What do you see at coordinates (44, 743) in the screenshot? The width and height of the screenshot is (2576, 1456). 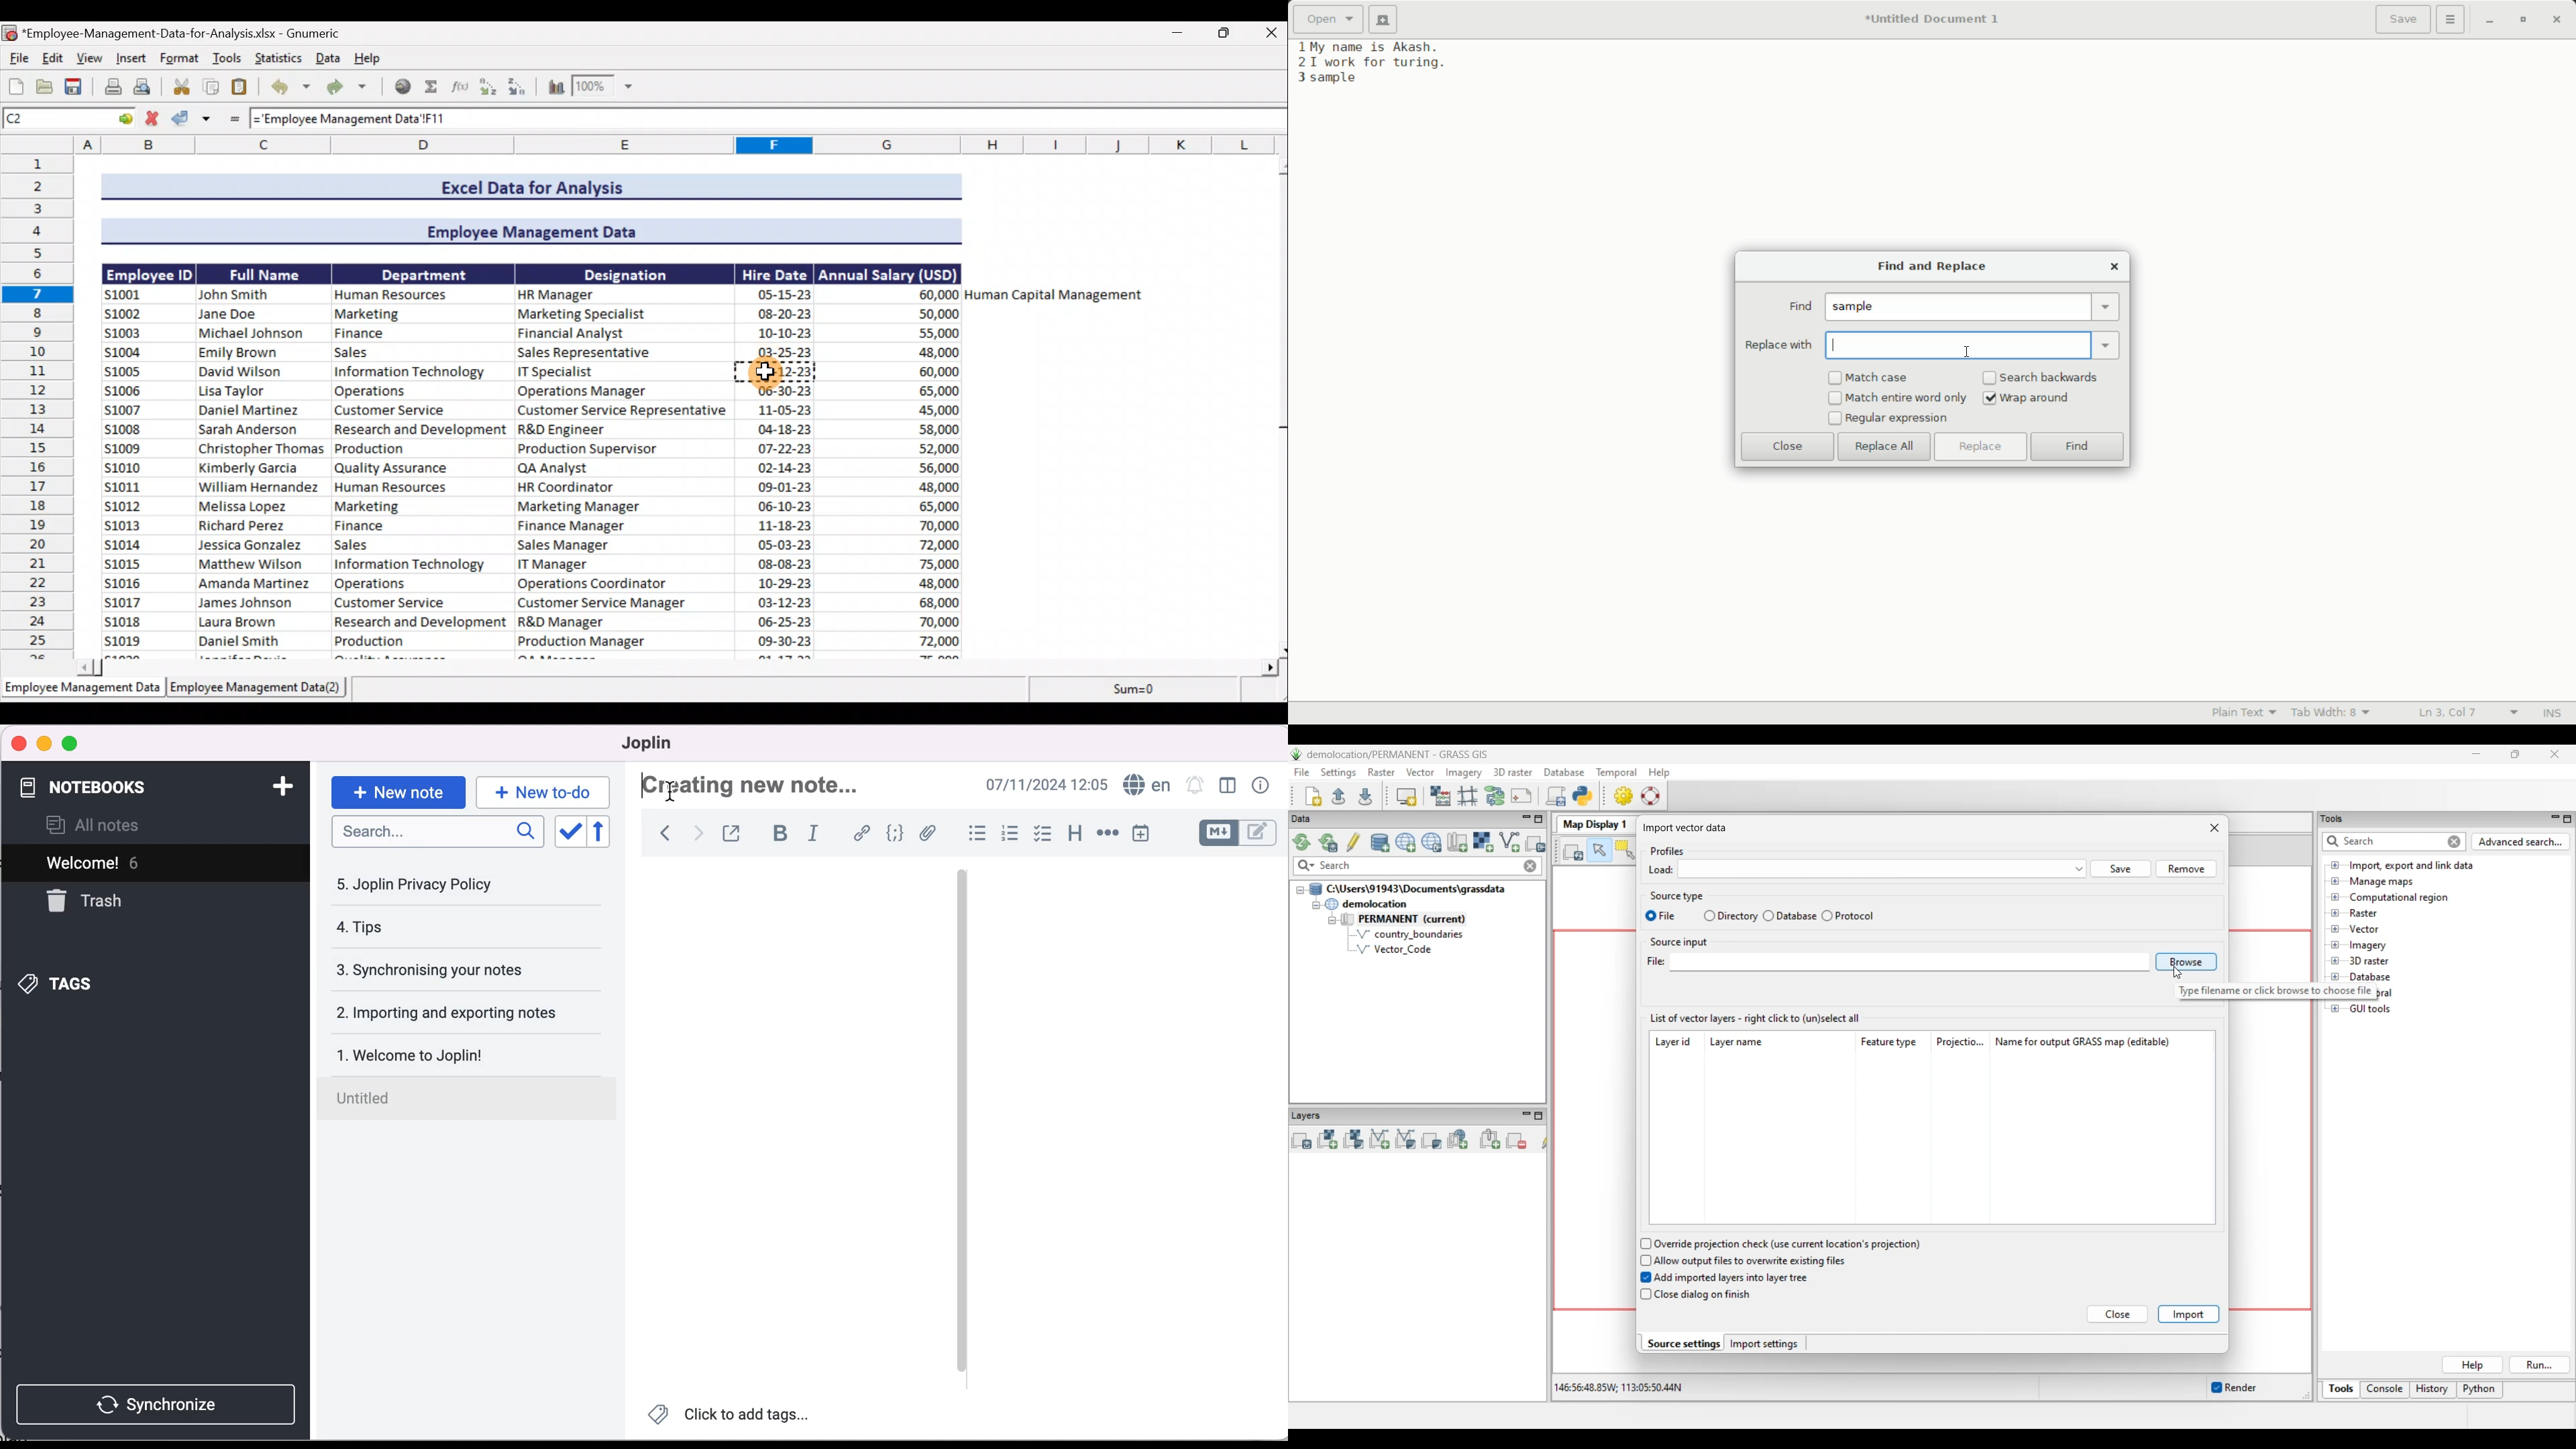 I see `minimize` at bounding box center [44, 743].